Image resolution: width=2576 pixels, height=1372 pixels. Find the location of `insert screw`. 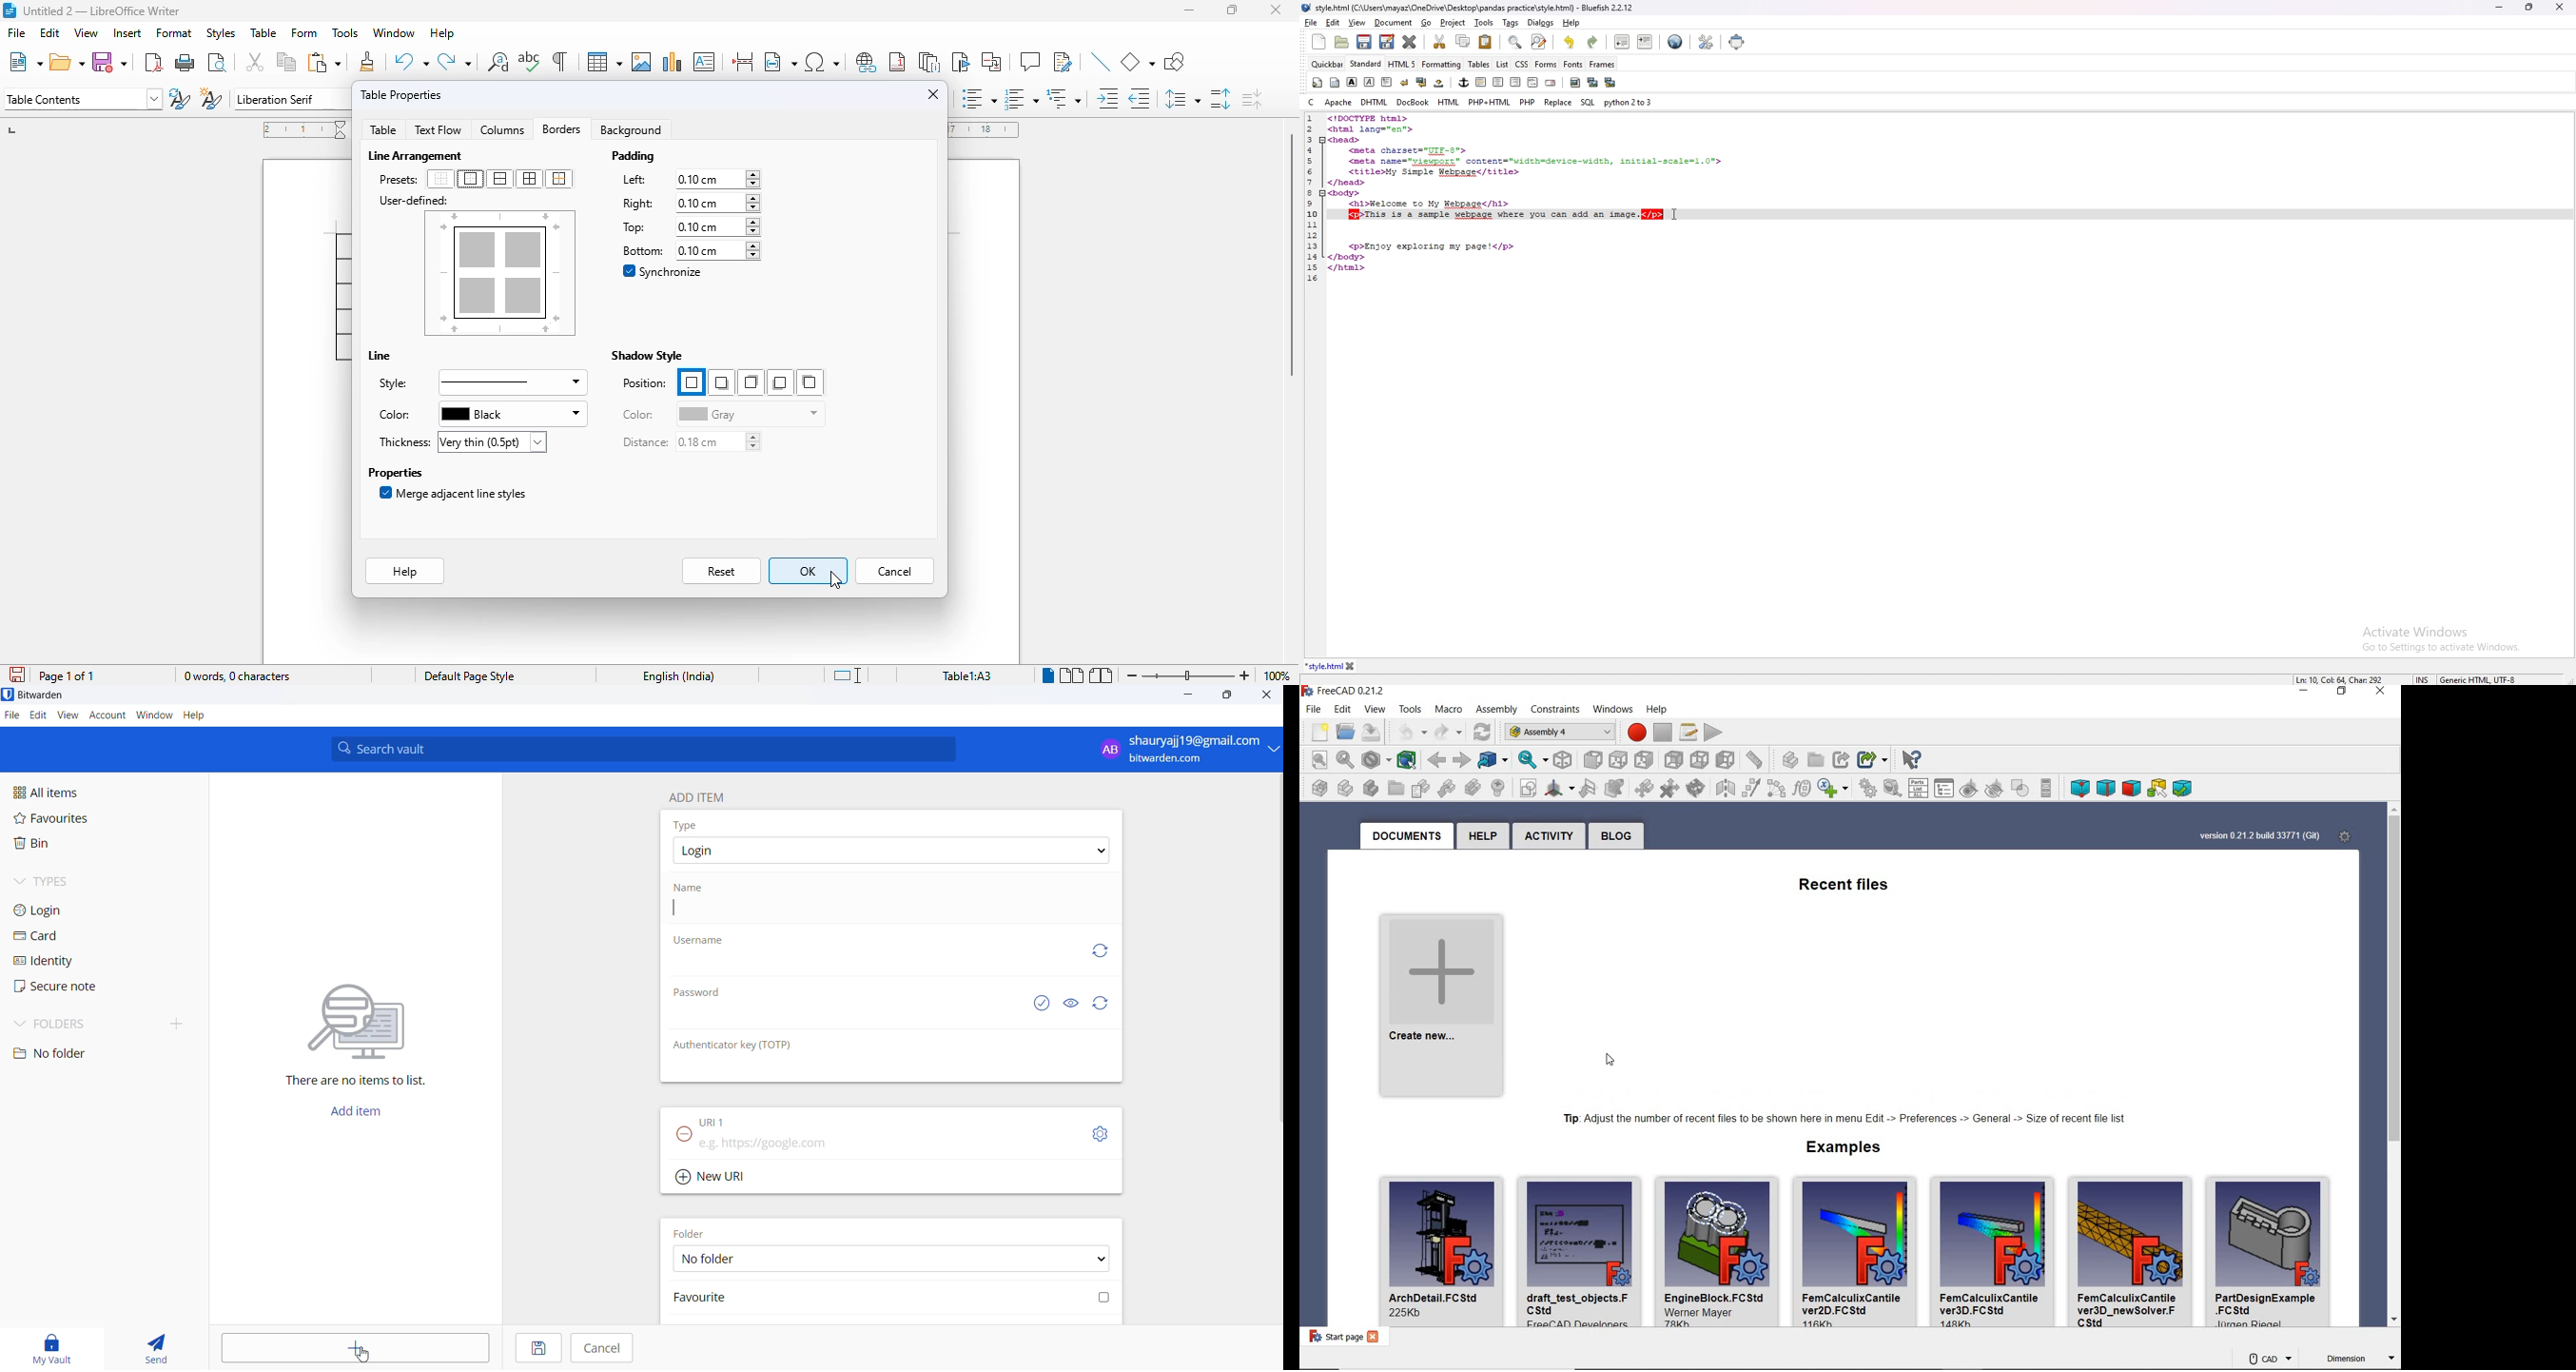

insert screw is located at coordinates (1494, 788).